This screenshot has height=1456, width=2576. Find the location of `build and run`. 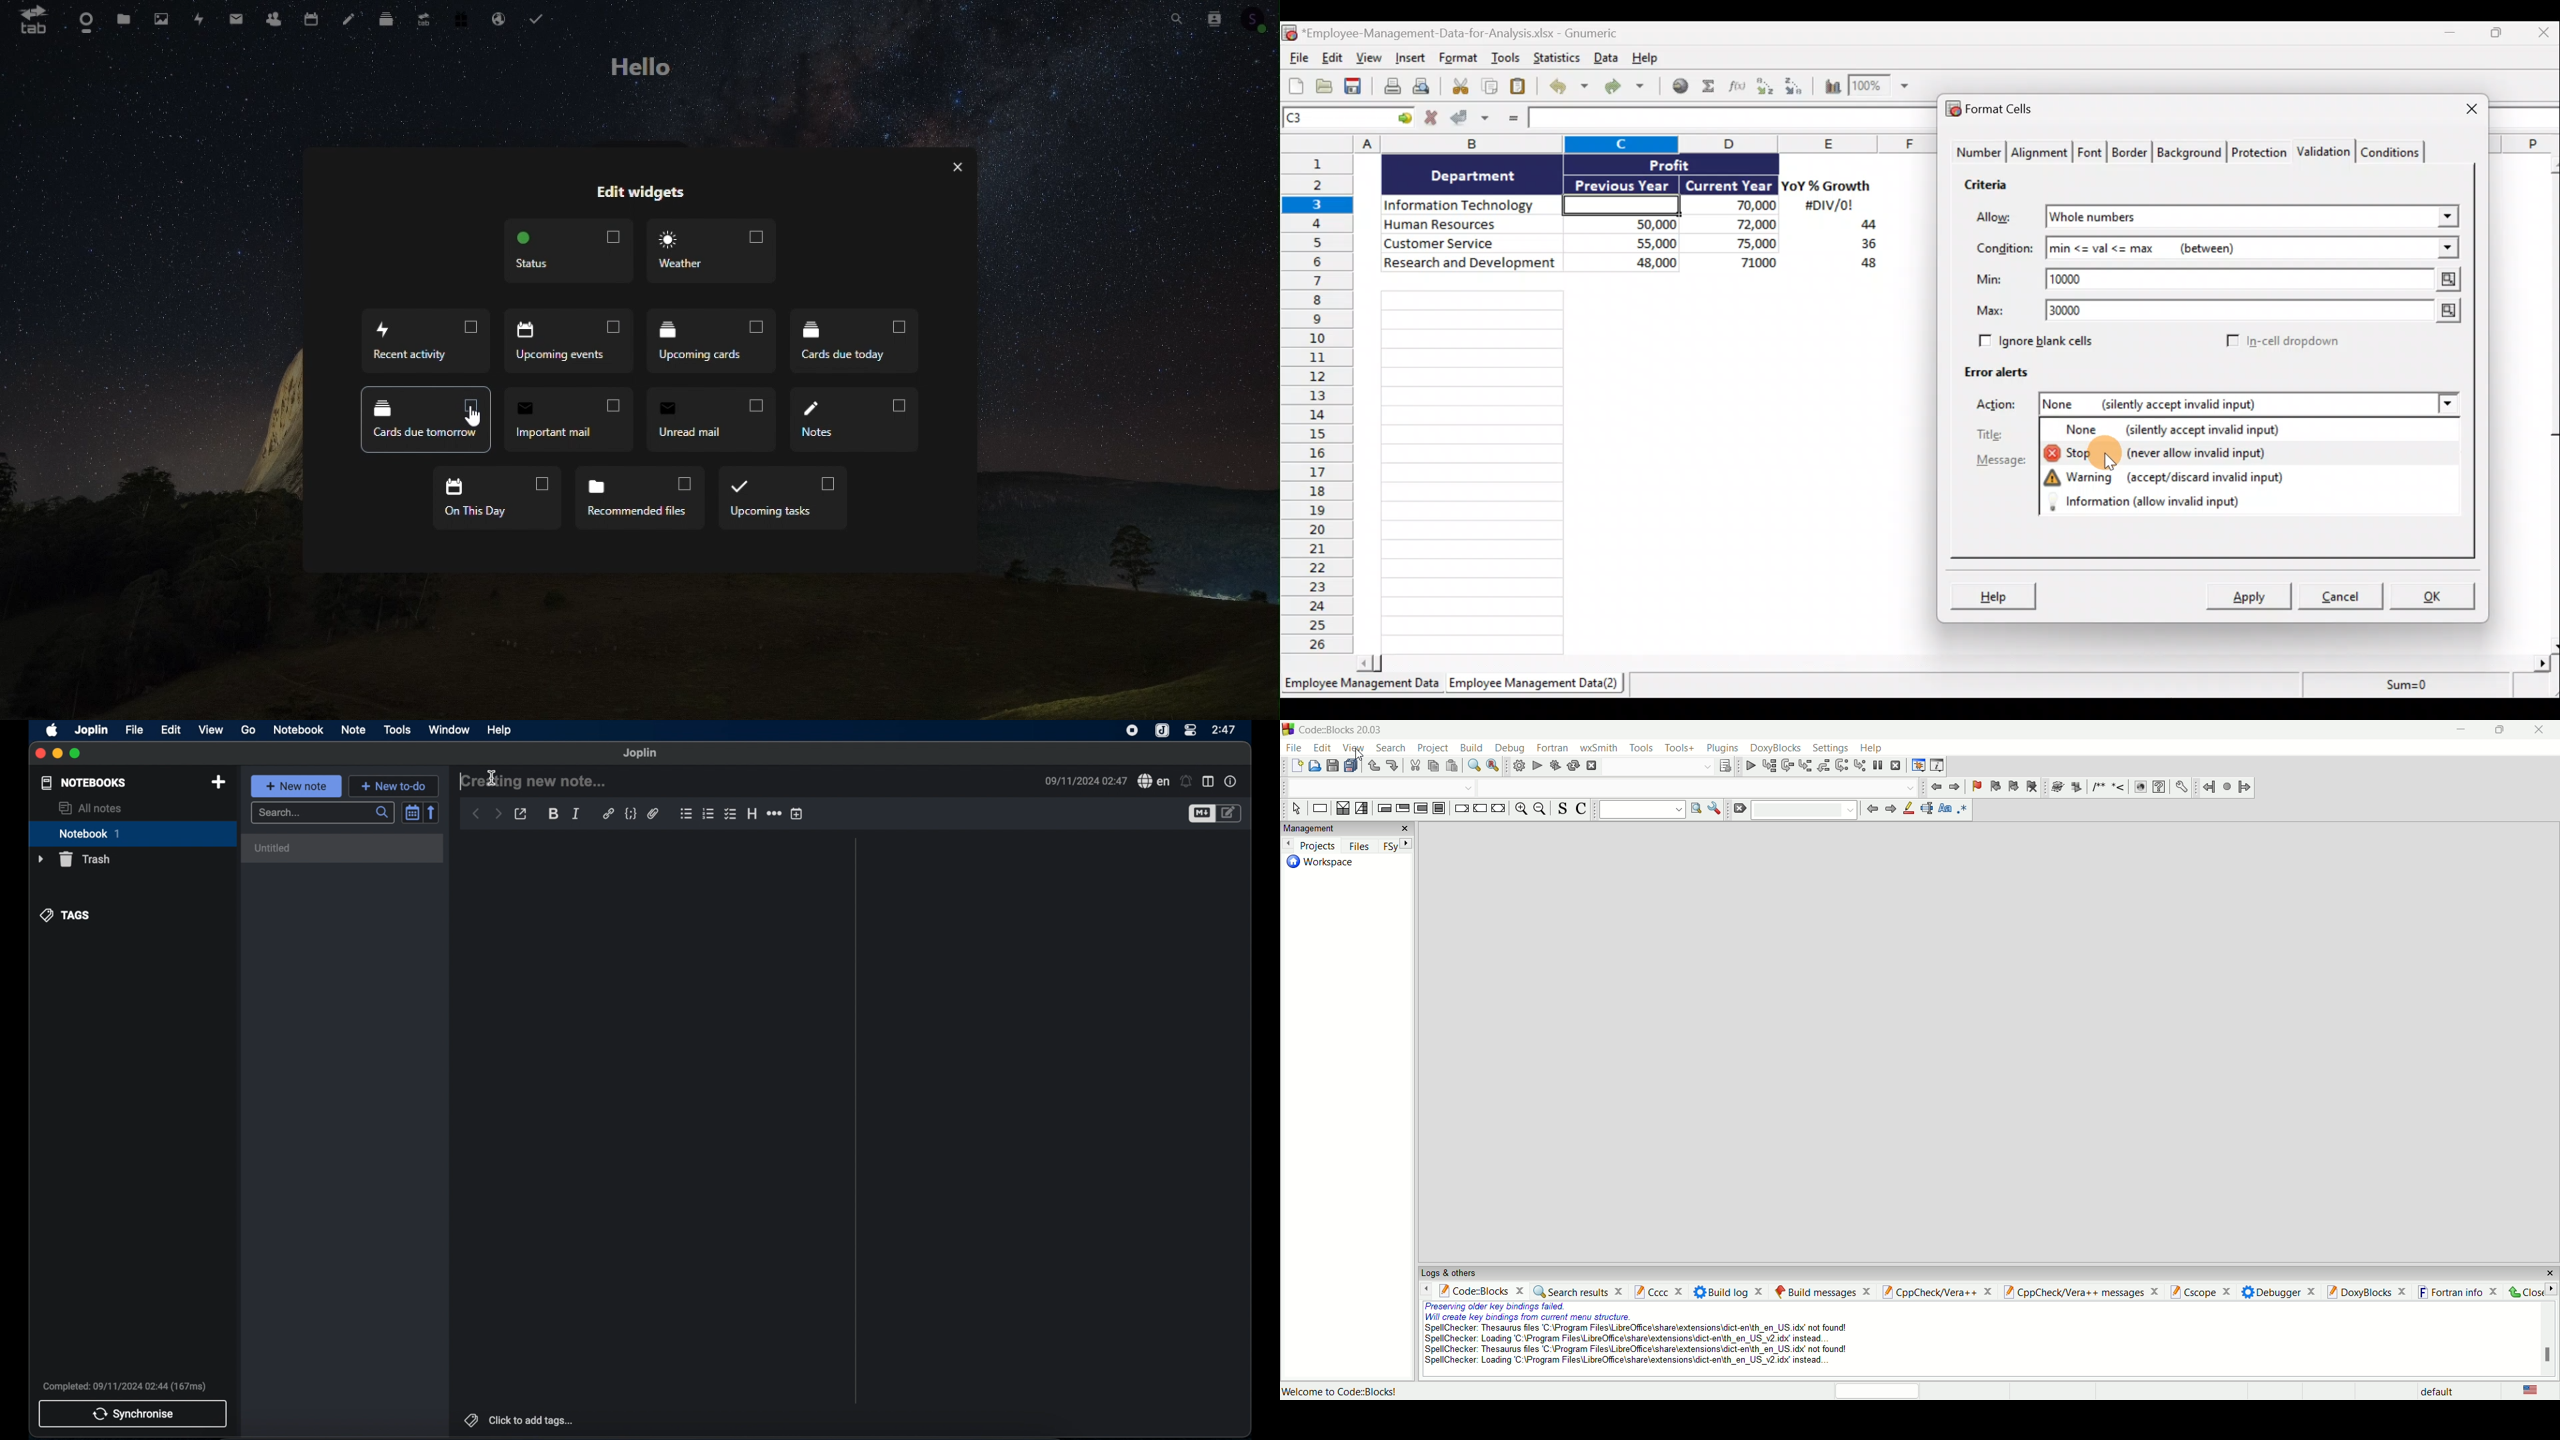

build and run is located at coordinates (1573, 766).